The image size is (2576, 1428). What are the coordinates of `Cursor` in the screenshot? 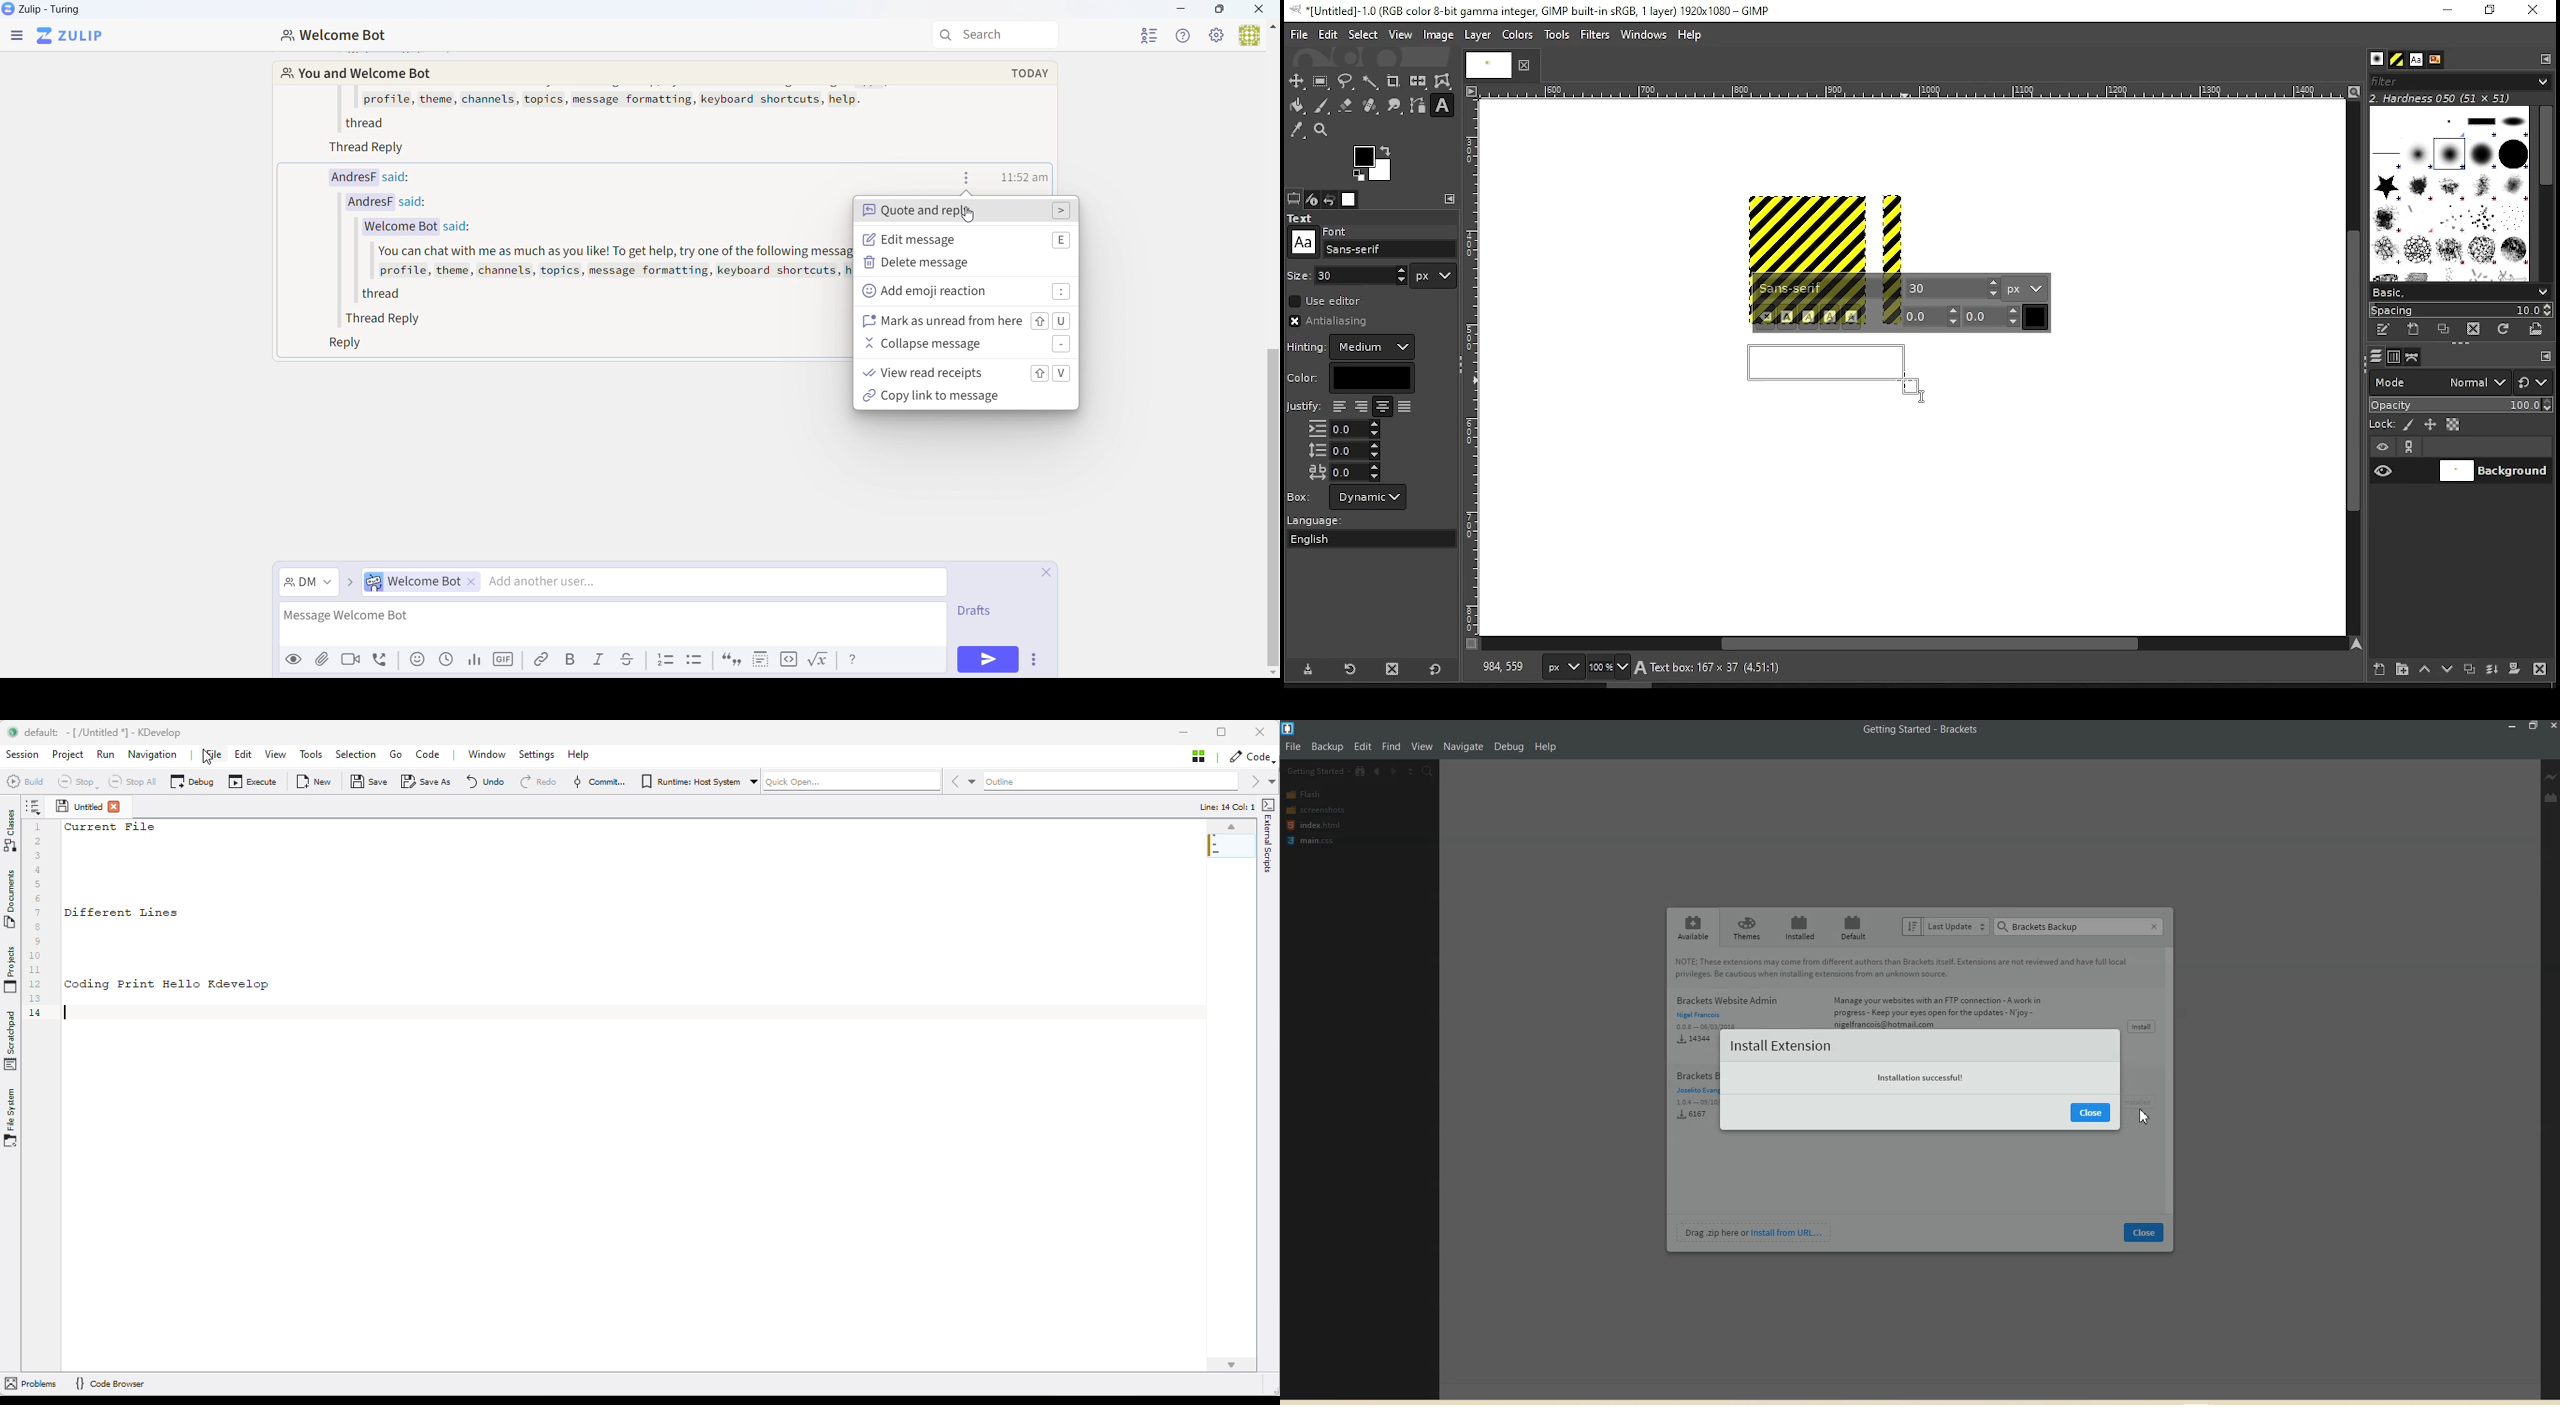 It's located at (2146, 1117).